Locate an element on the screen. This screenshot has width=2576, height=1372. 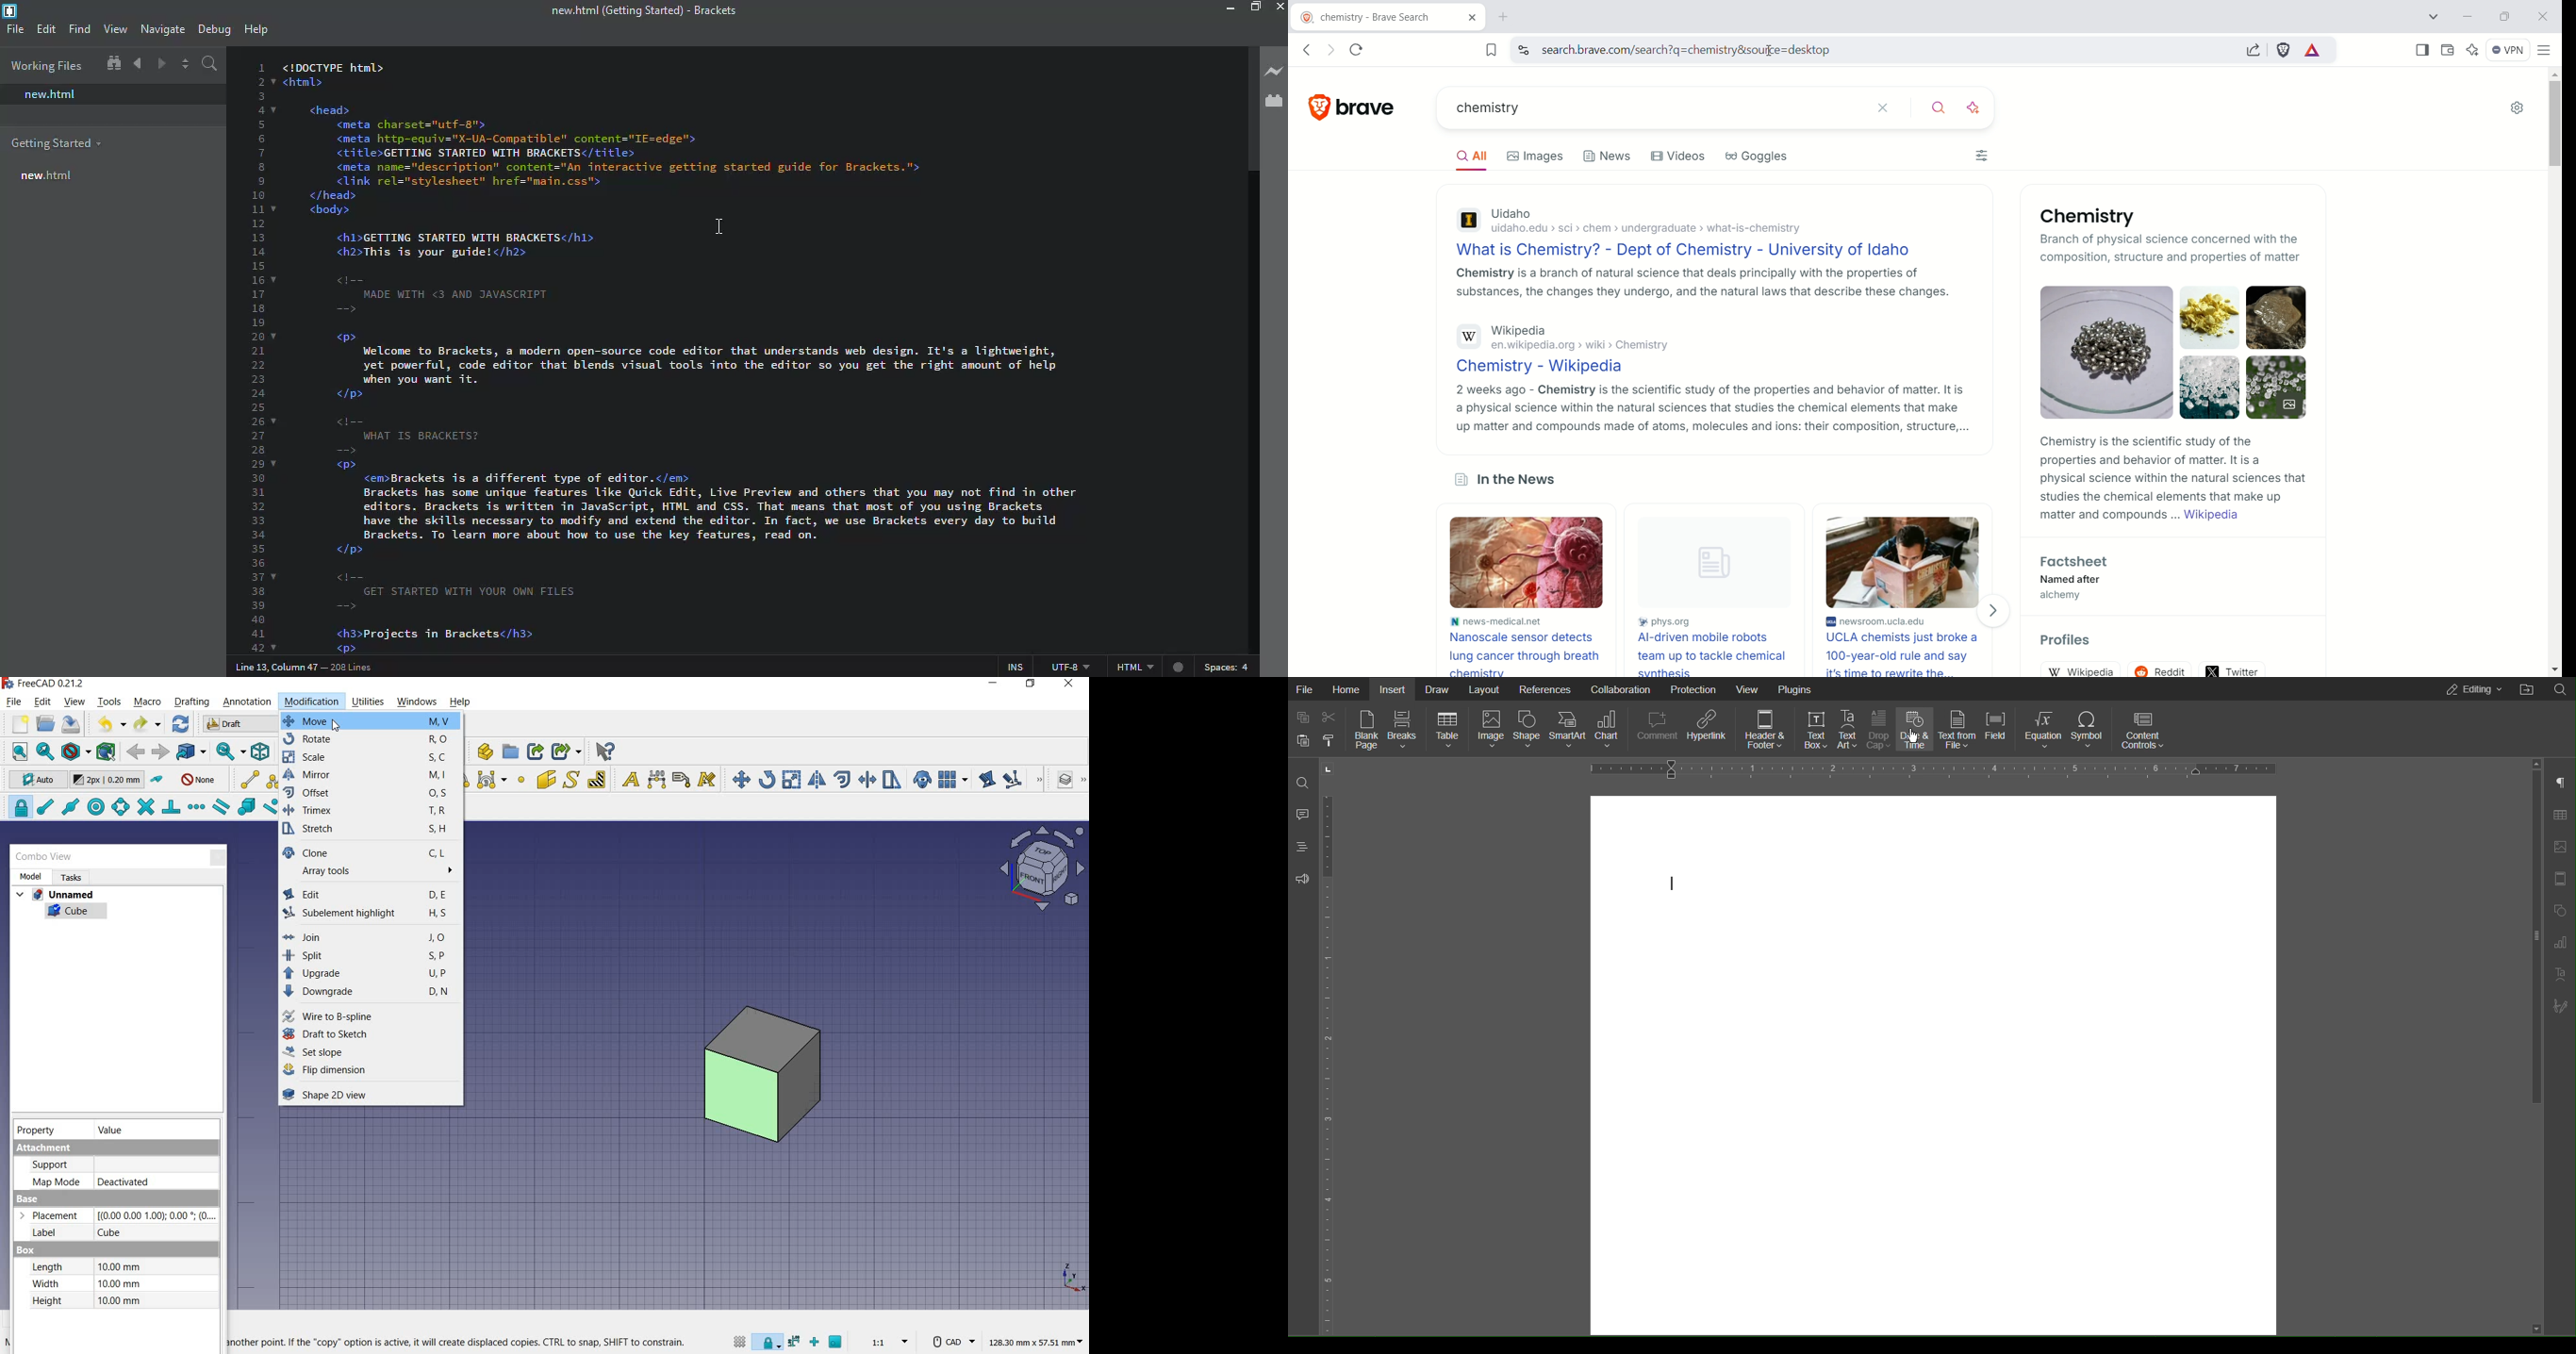
forward is located at coordinates (160, 752).